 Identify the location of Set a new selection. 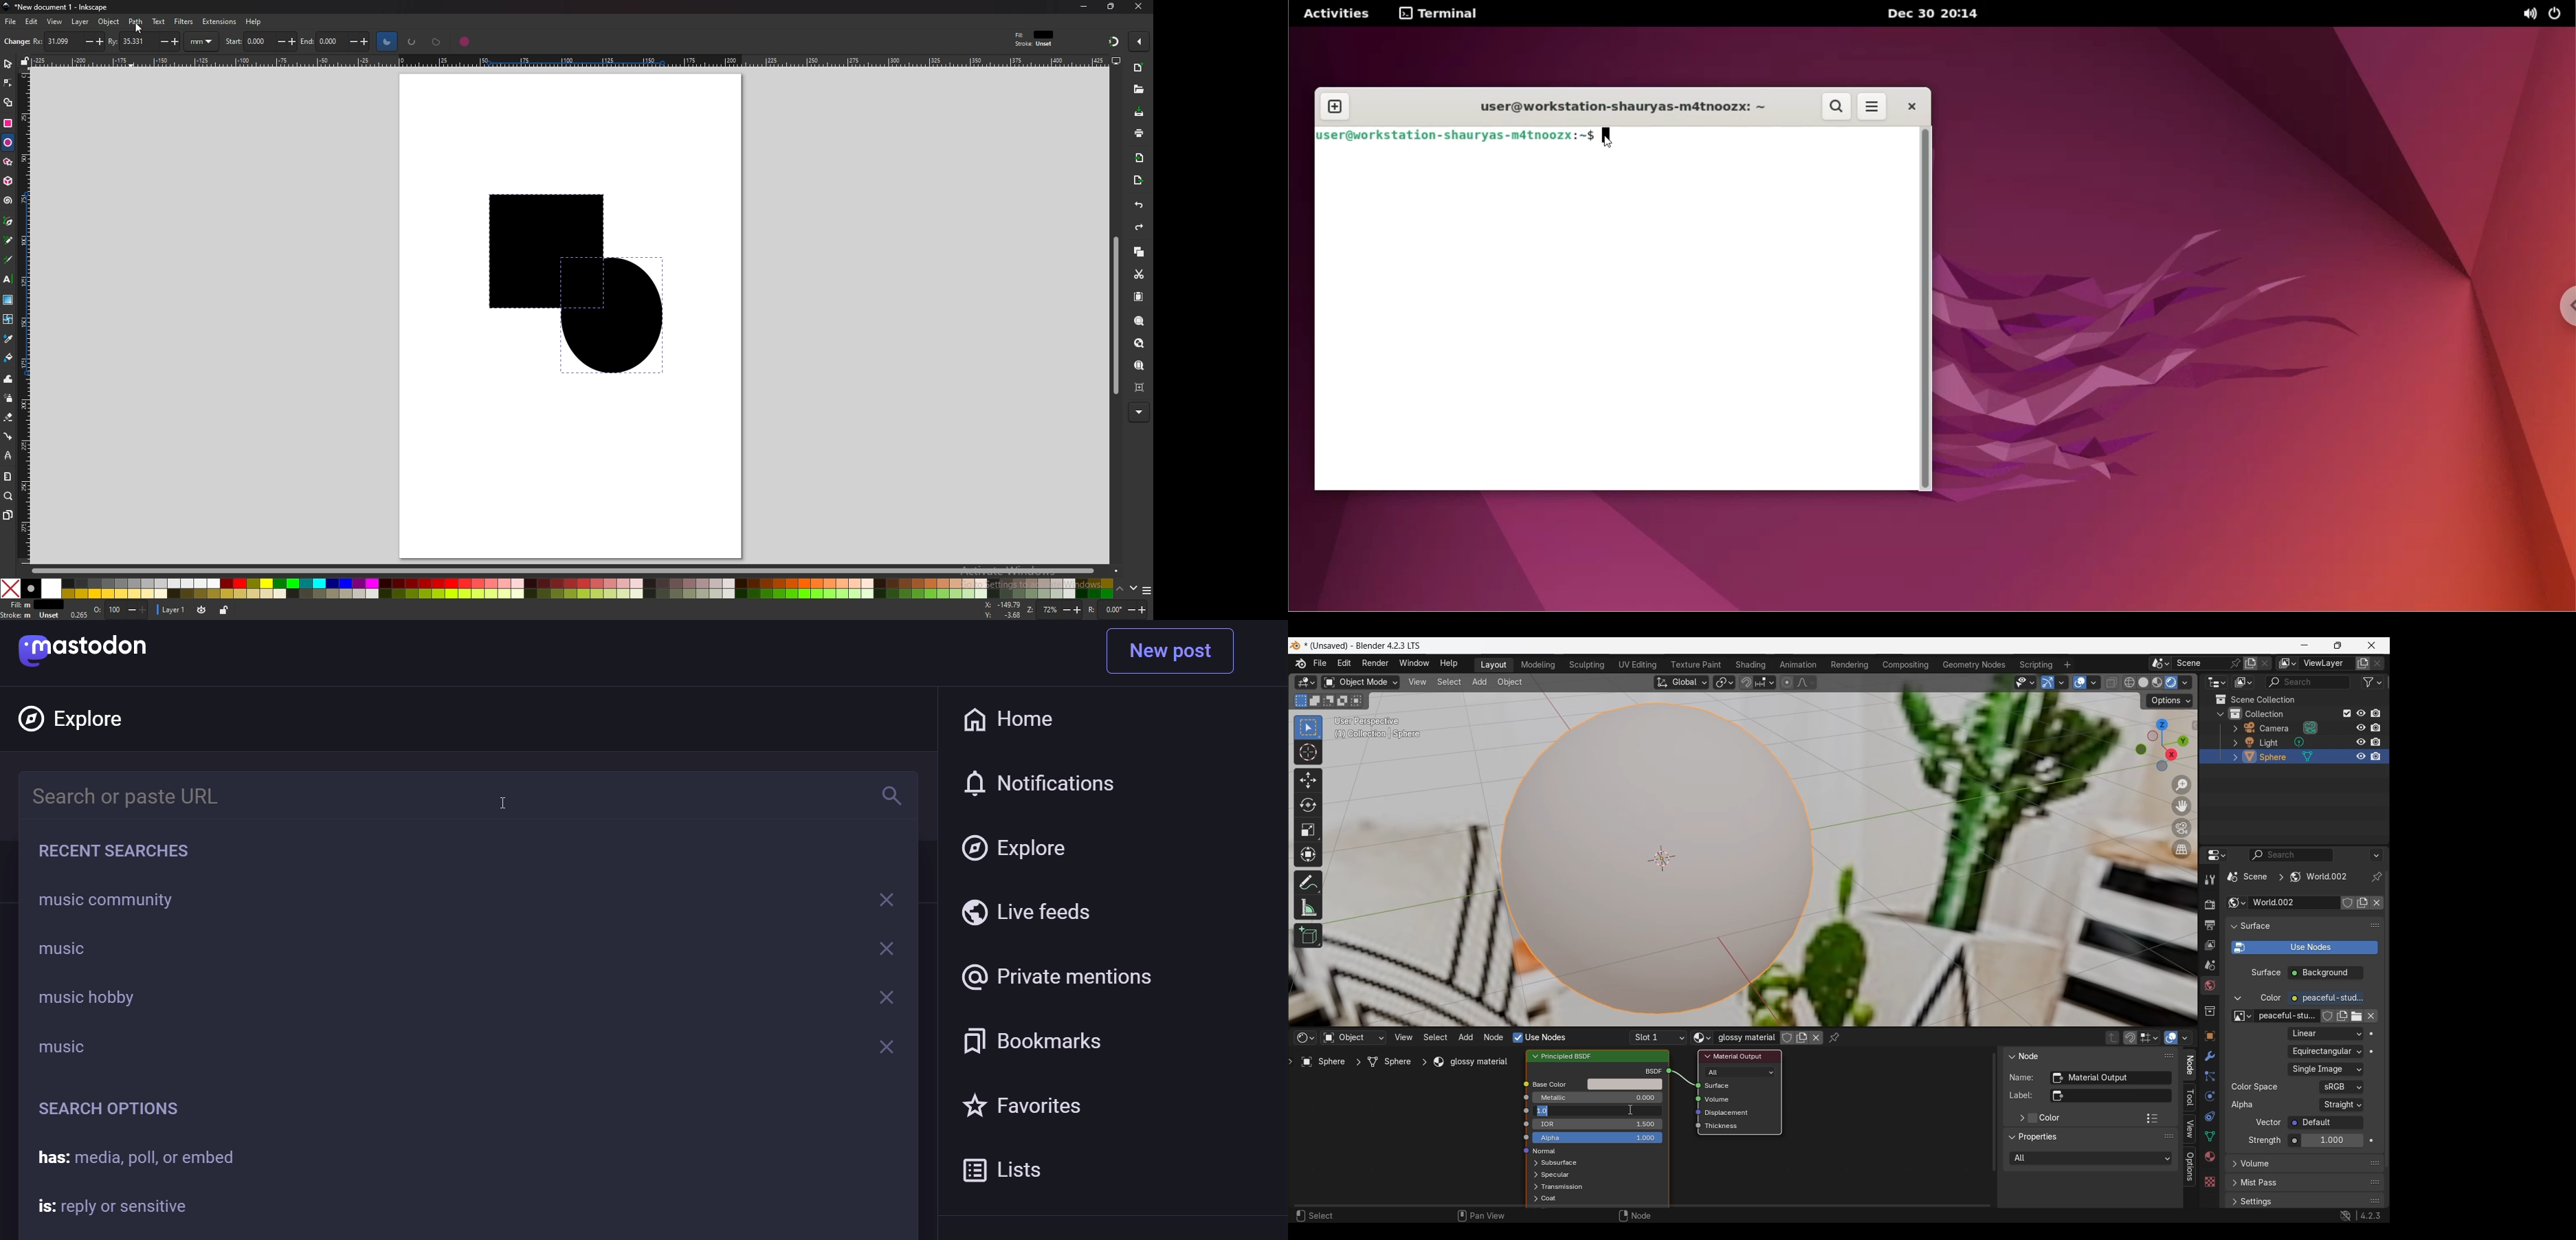
(1301, 701).